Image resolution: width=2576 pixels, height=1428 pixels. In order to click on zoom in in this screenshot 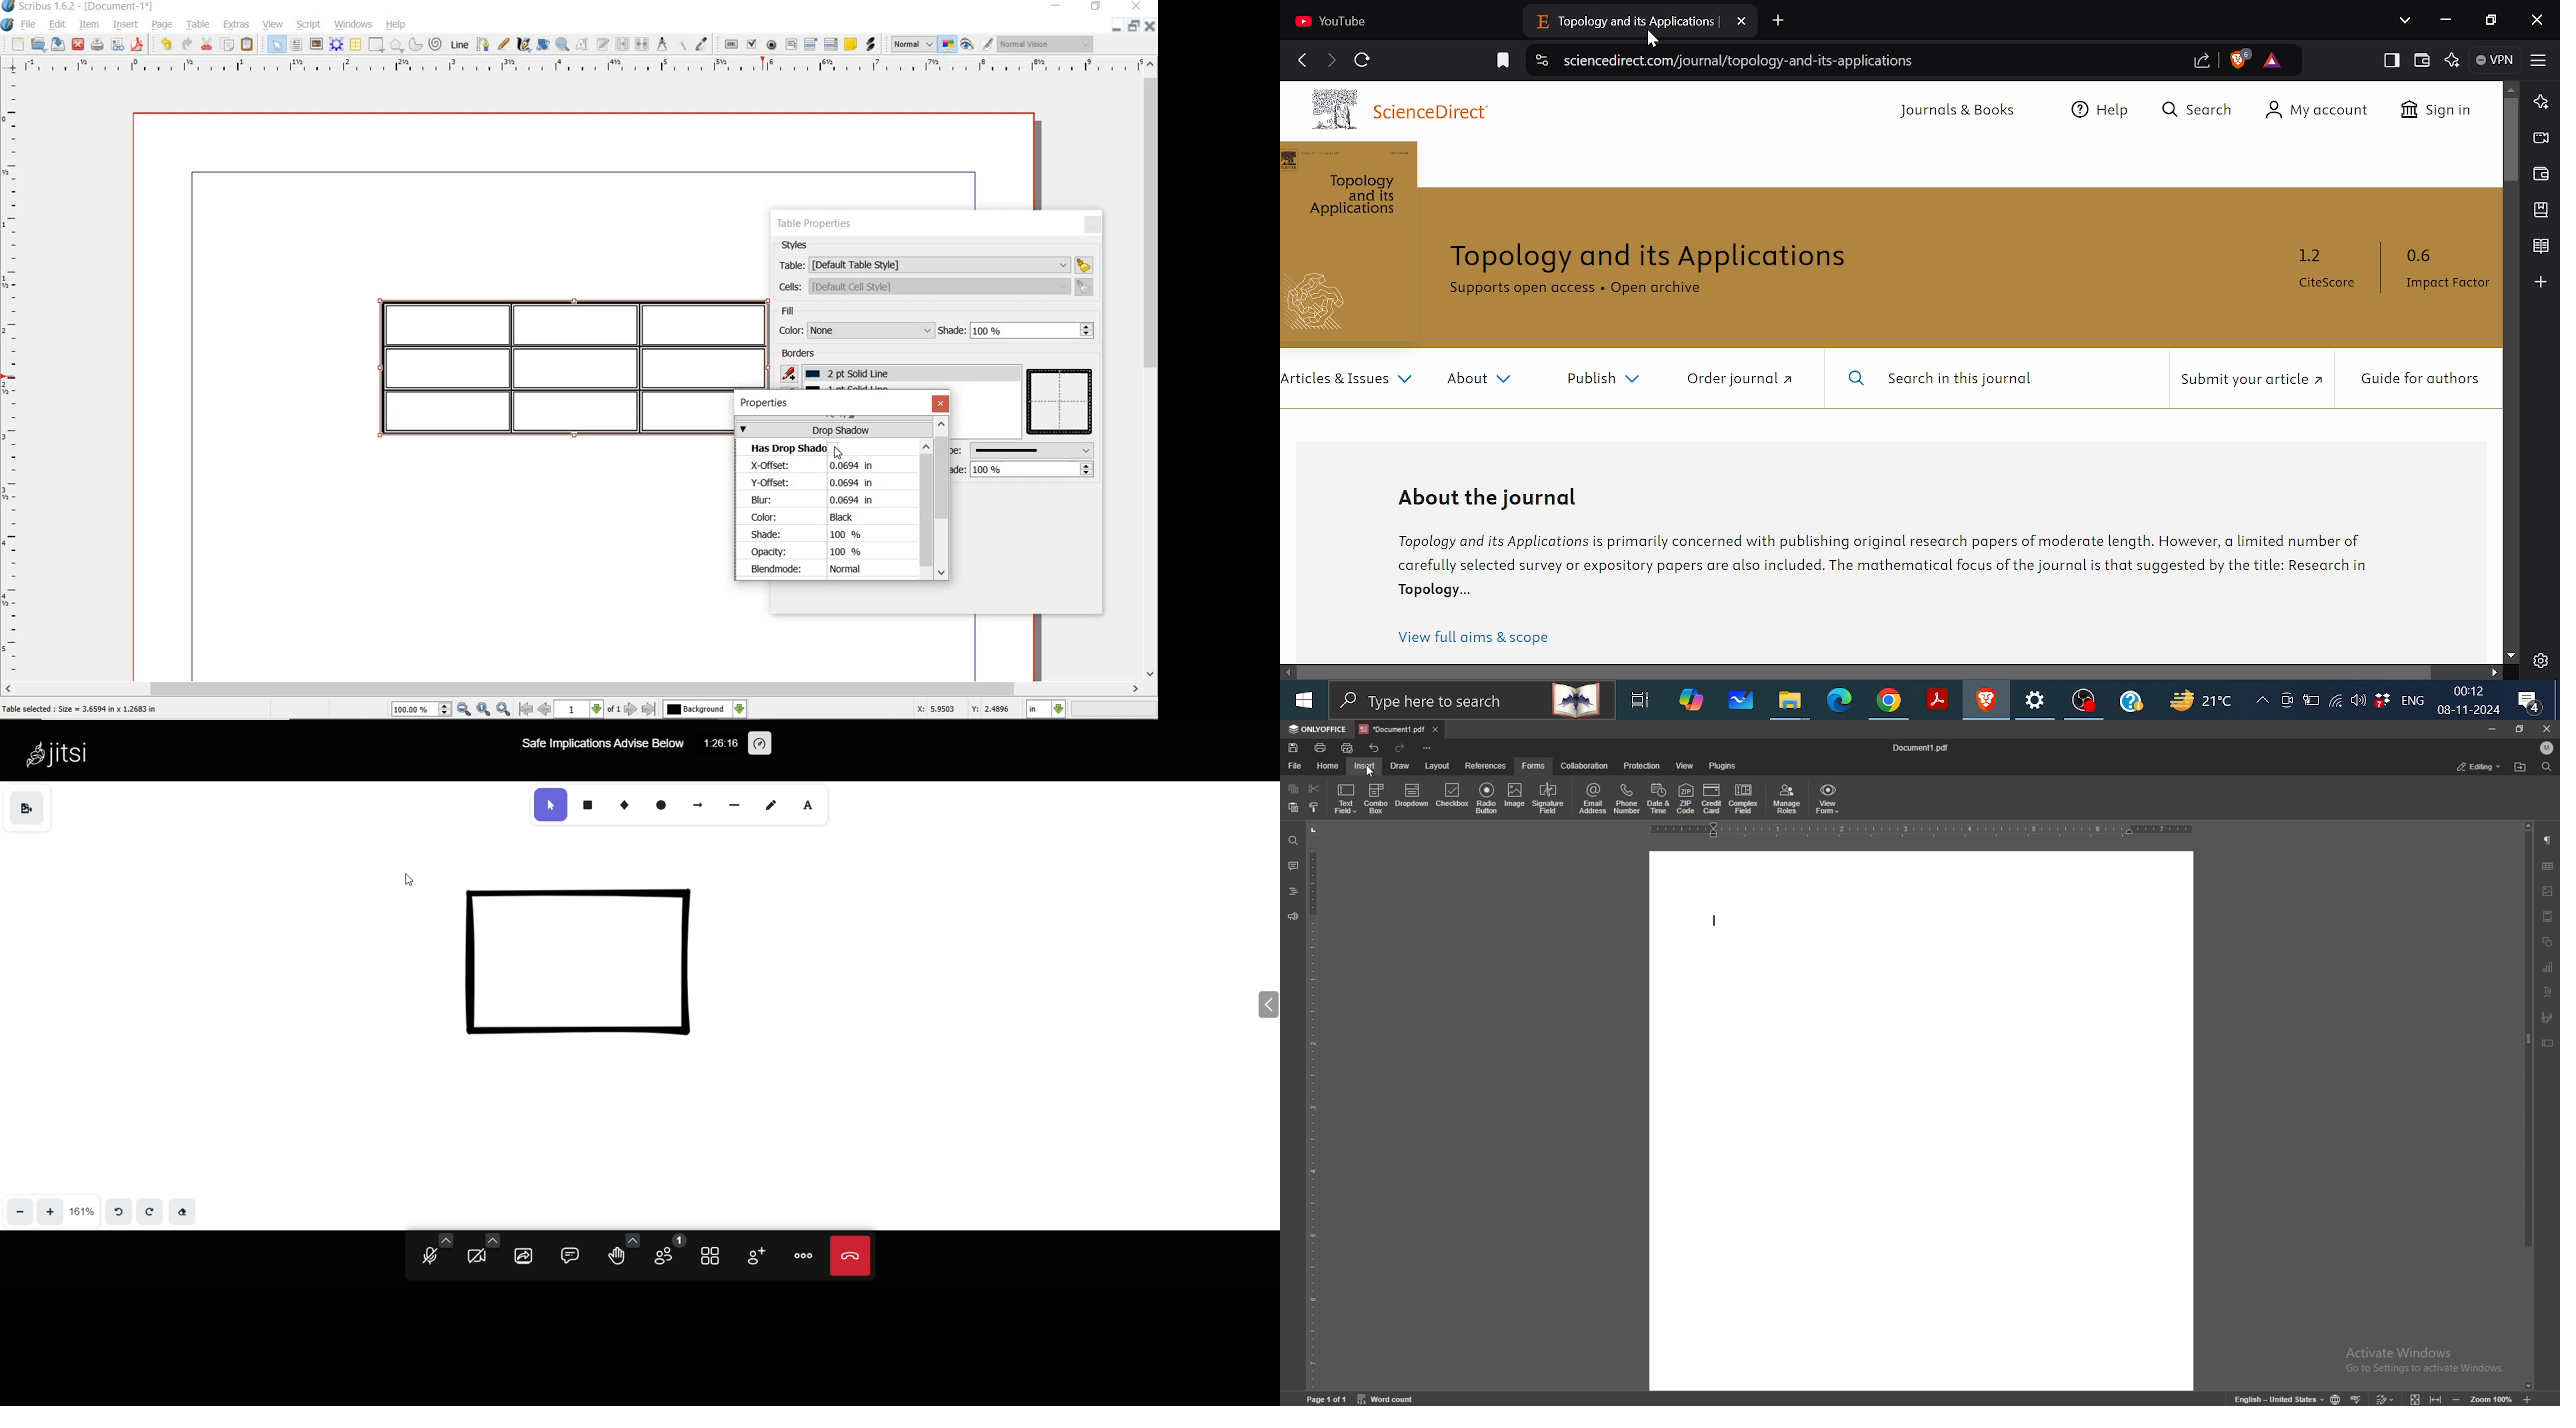, I will do `click(504, 709)`.